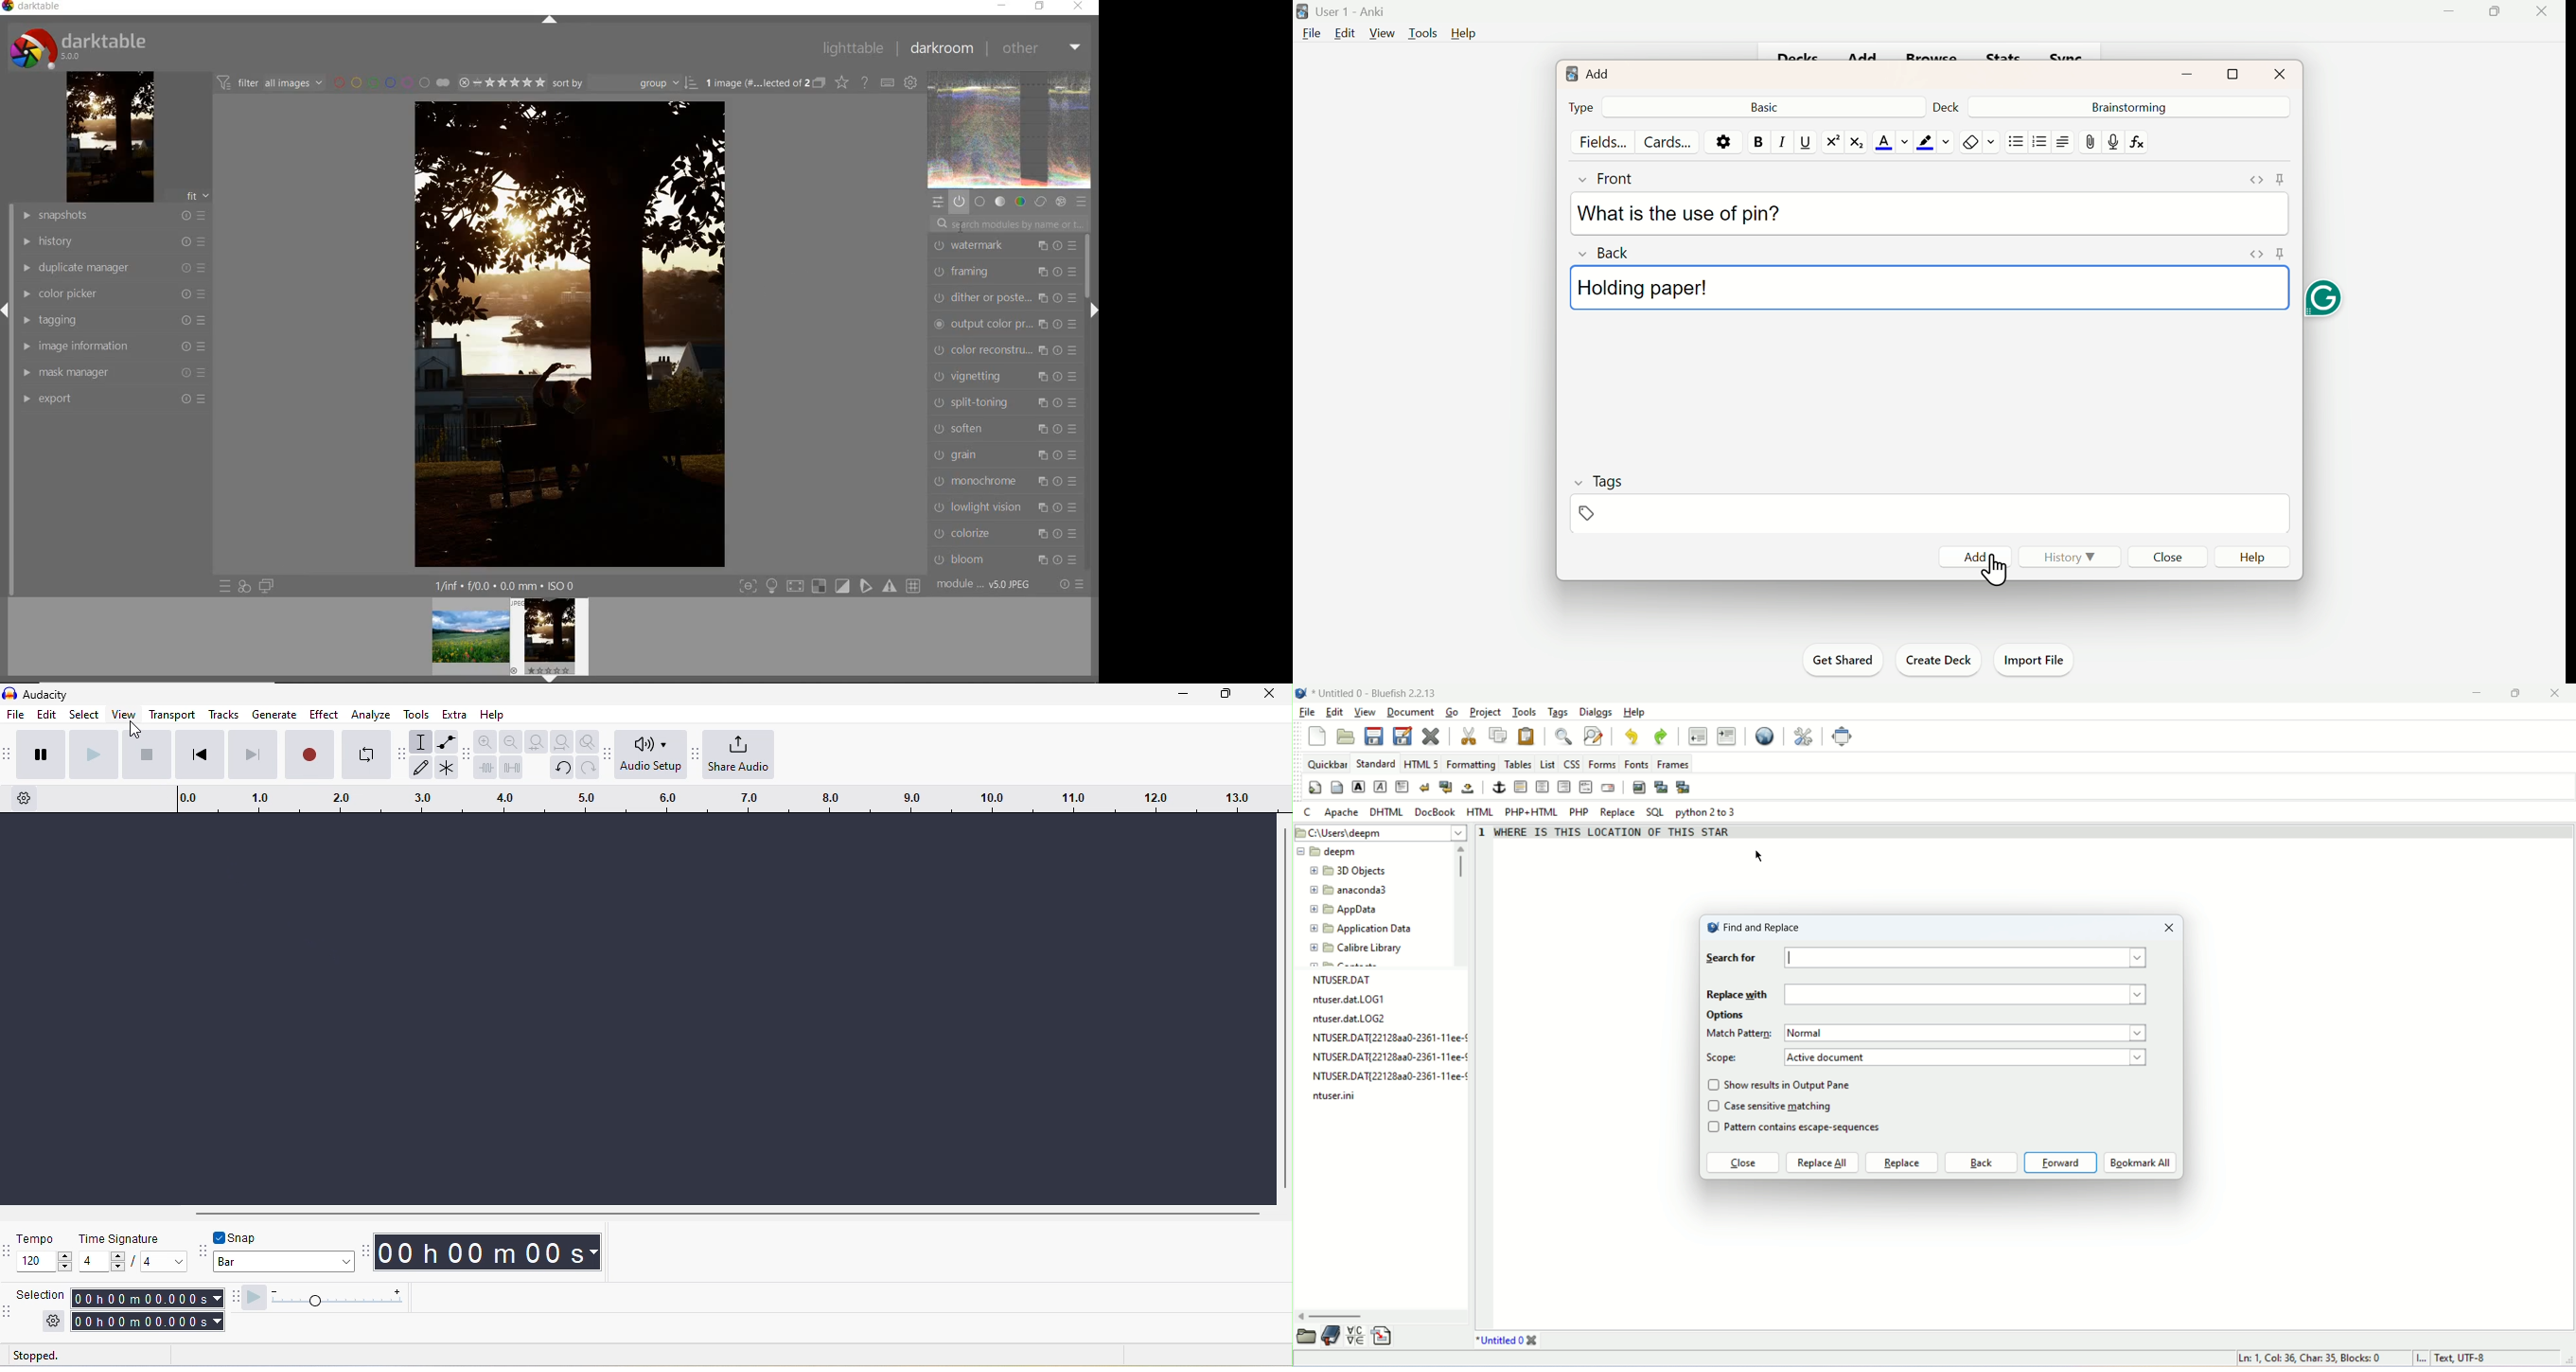  I want to click on fonts, so click(1638, 764).